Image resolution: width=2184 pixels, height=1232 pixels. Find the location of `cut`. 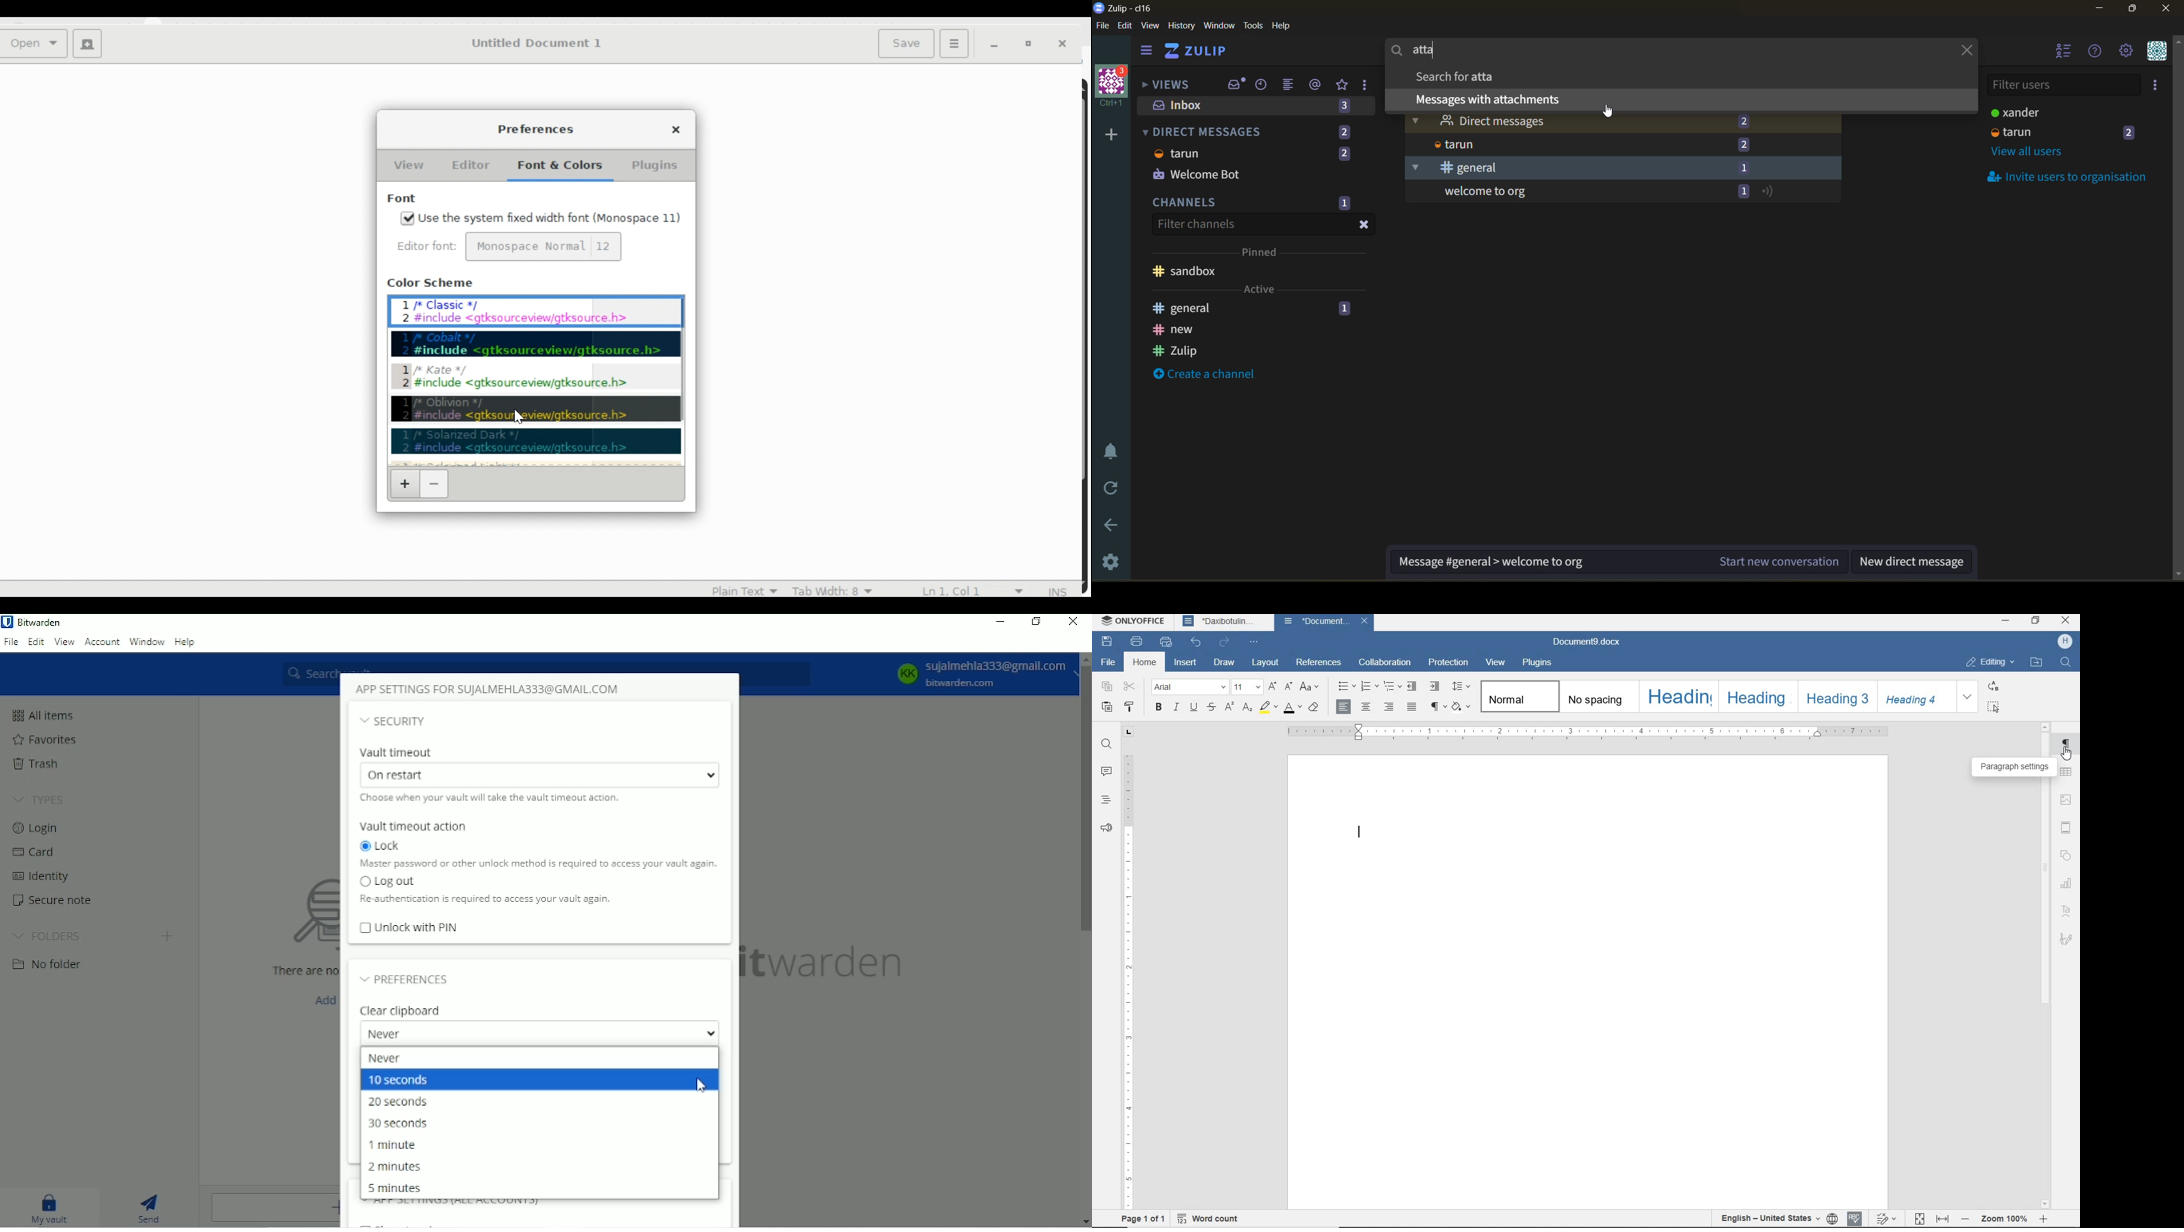

cut is located at coordinates (1132, 686).